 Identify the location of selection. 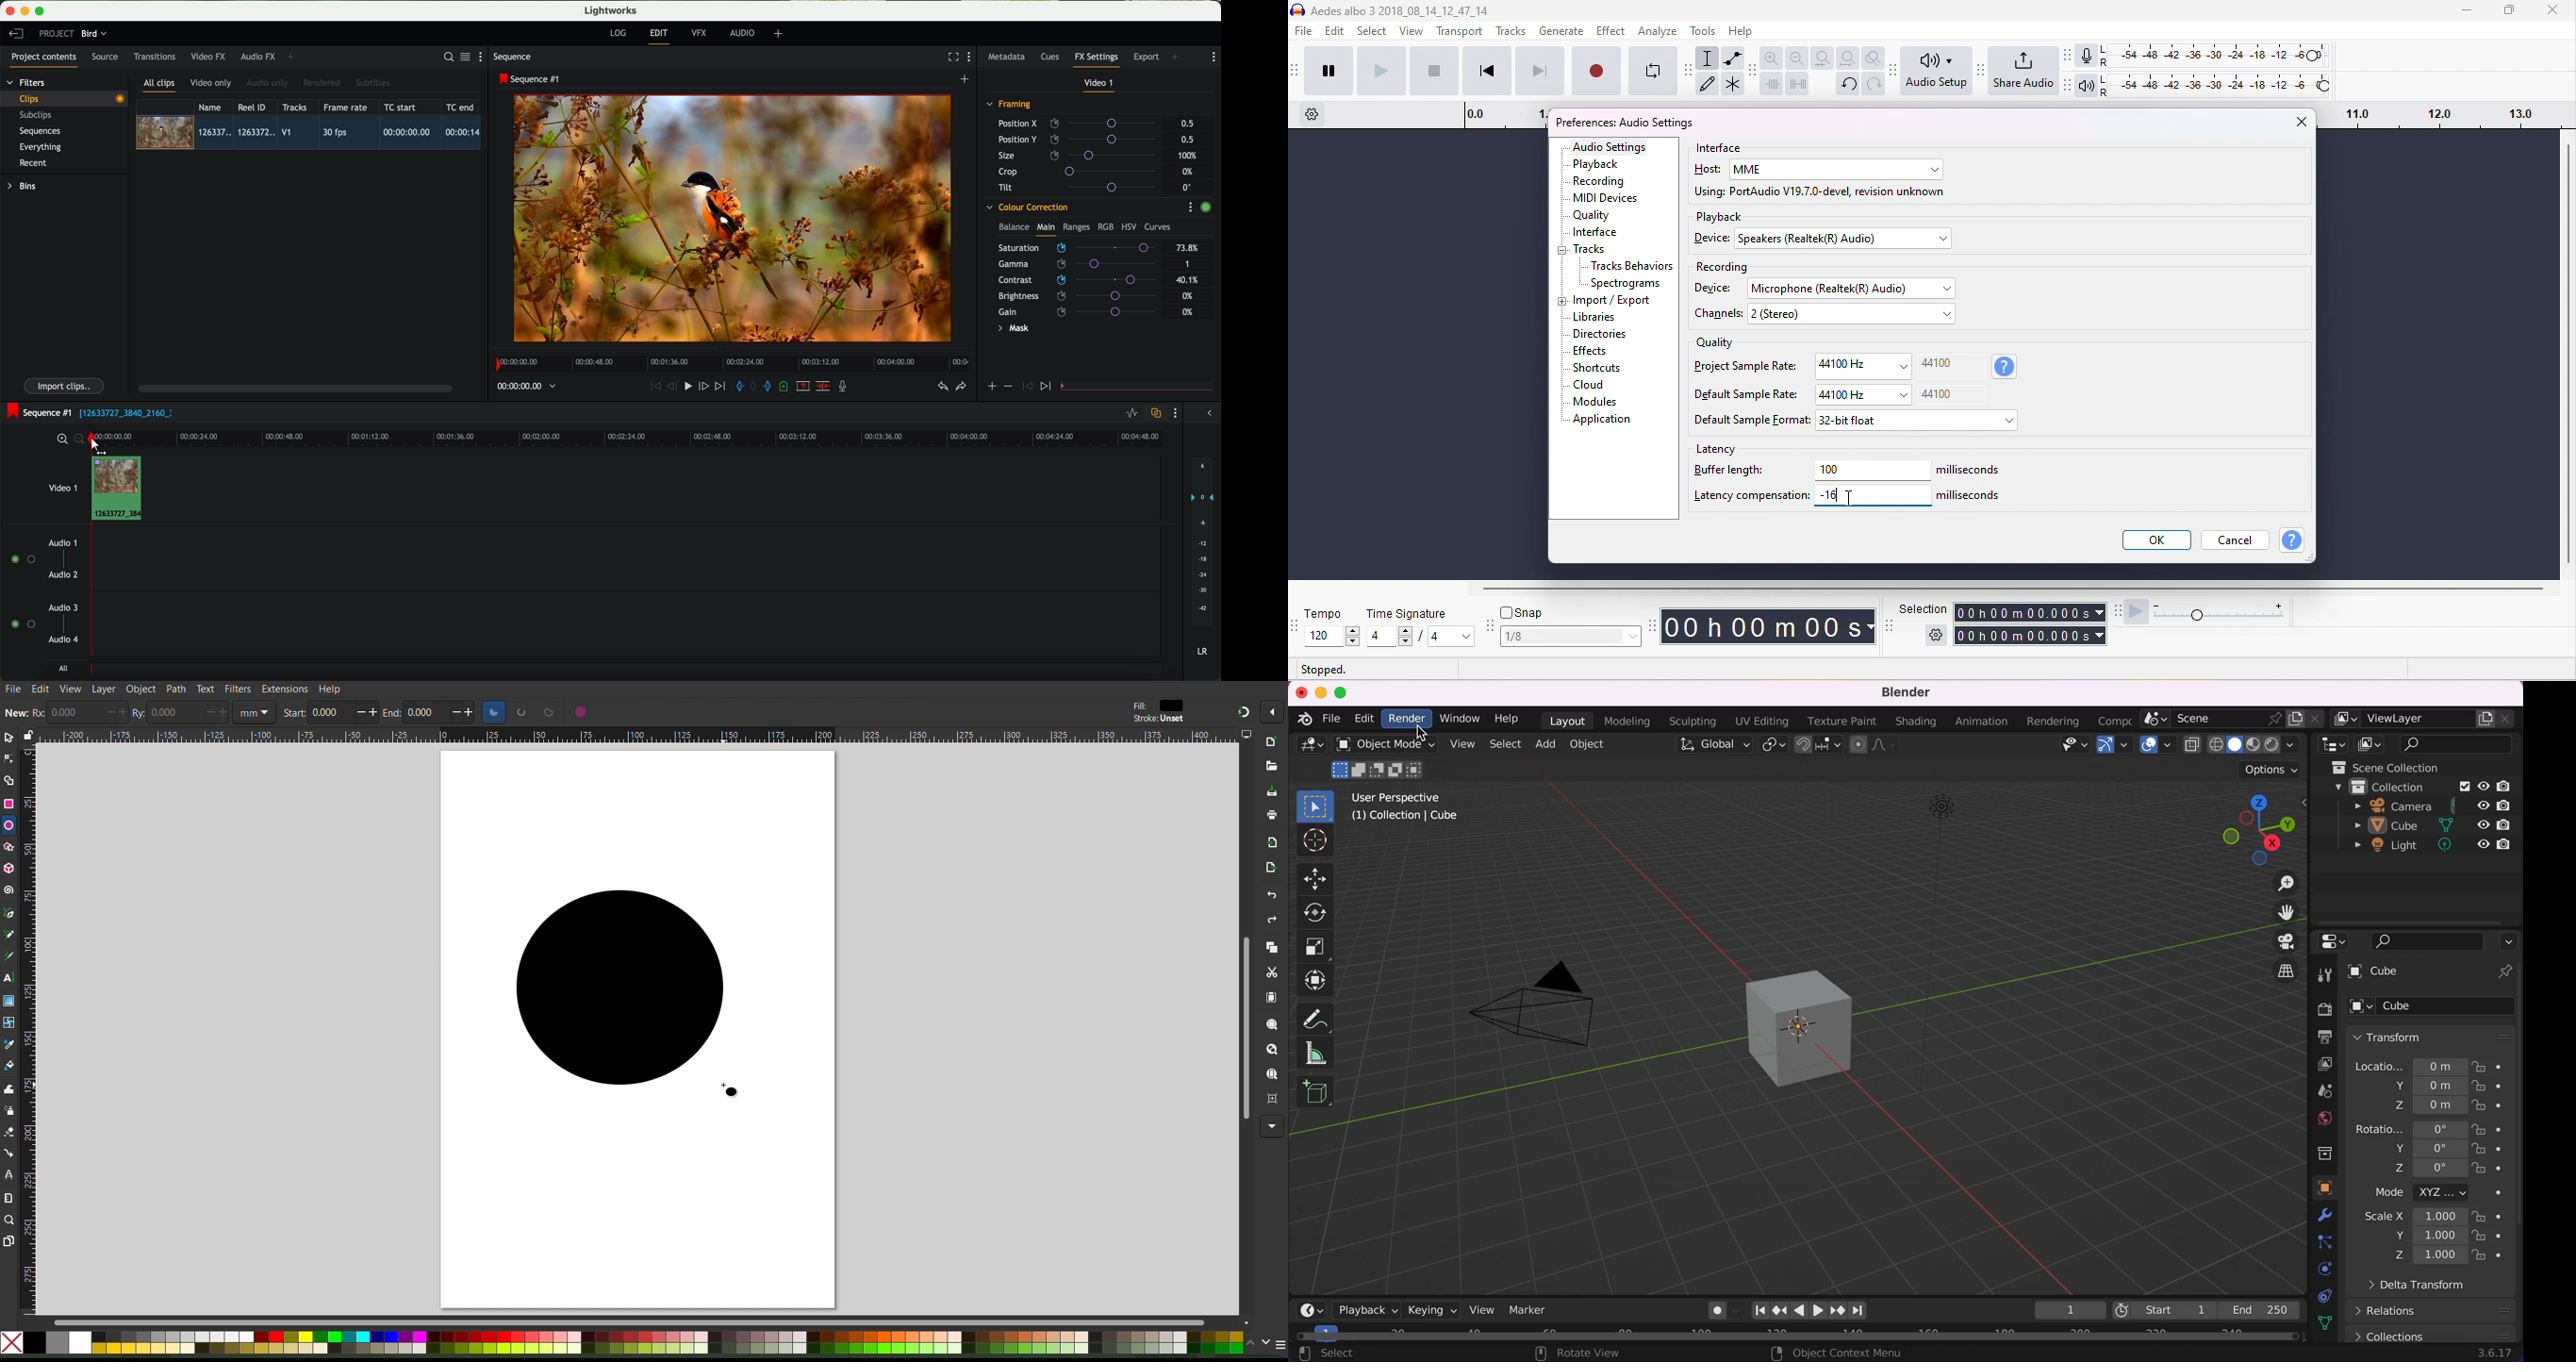
(1923, 609).